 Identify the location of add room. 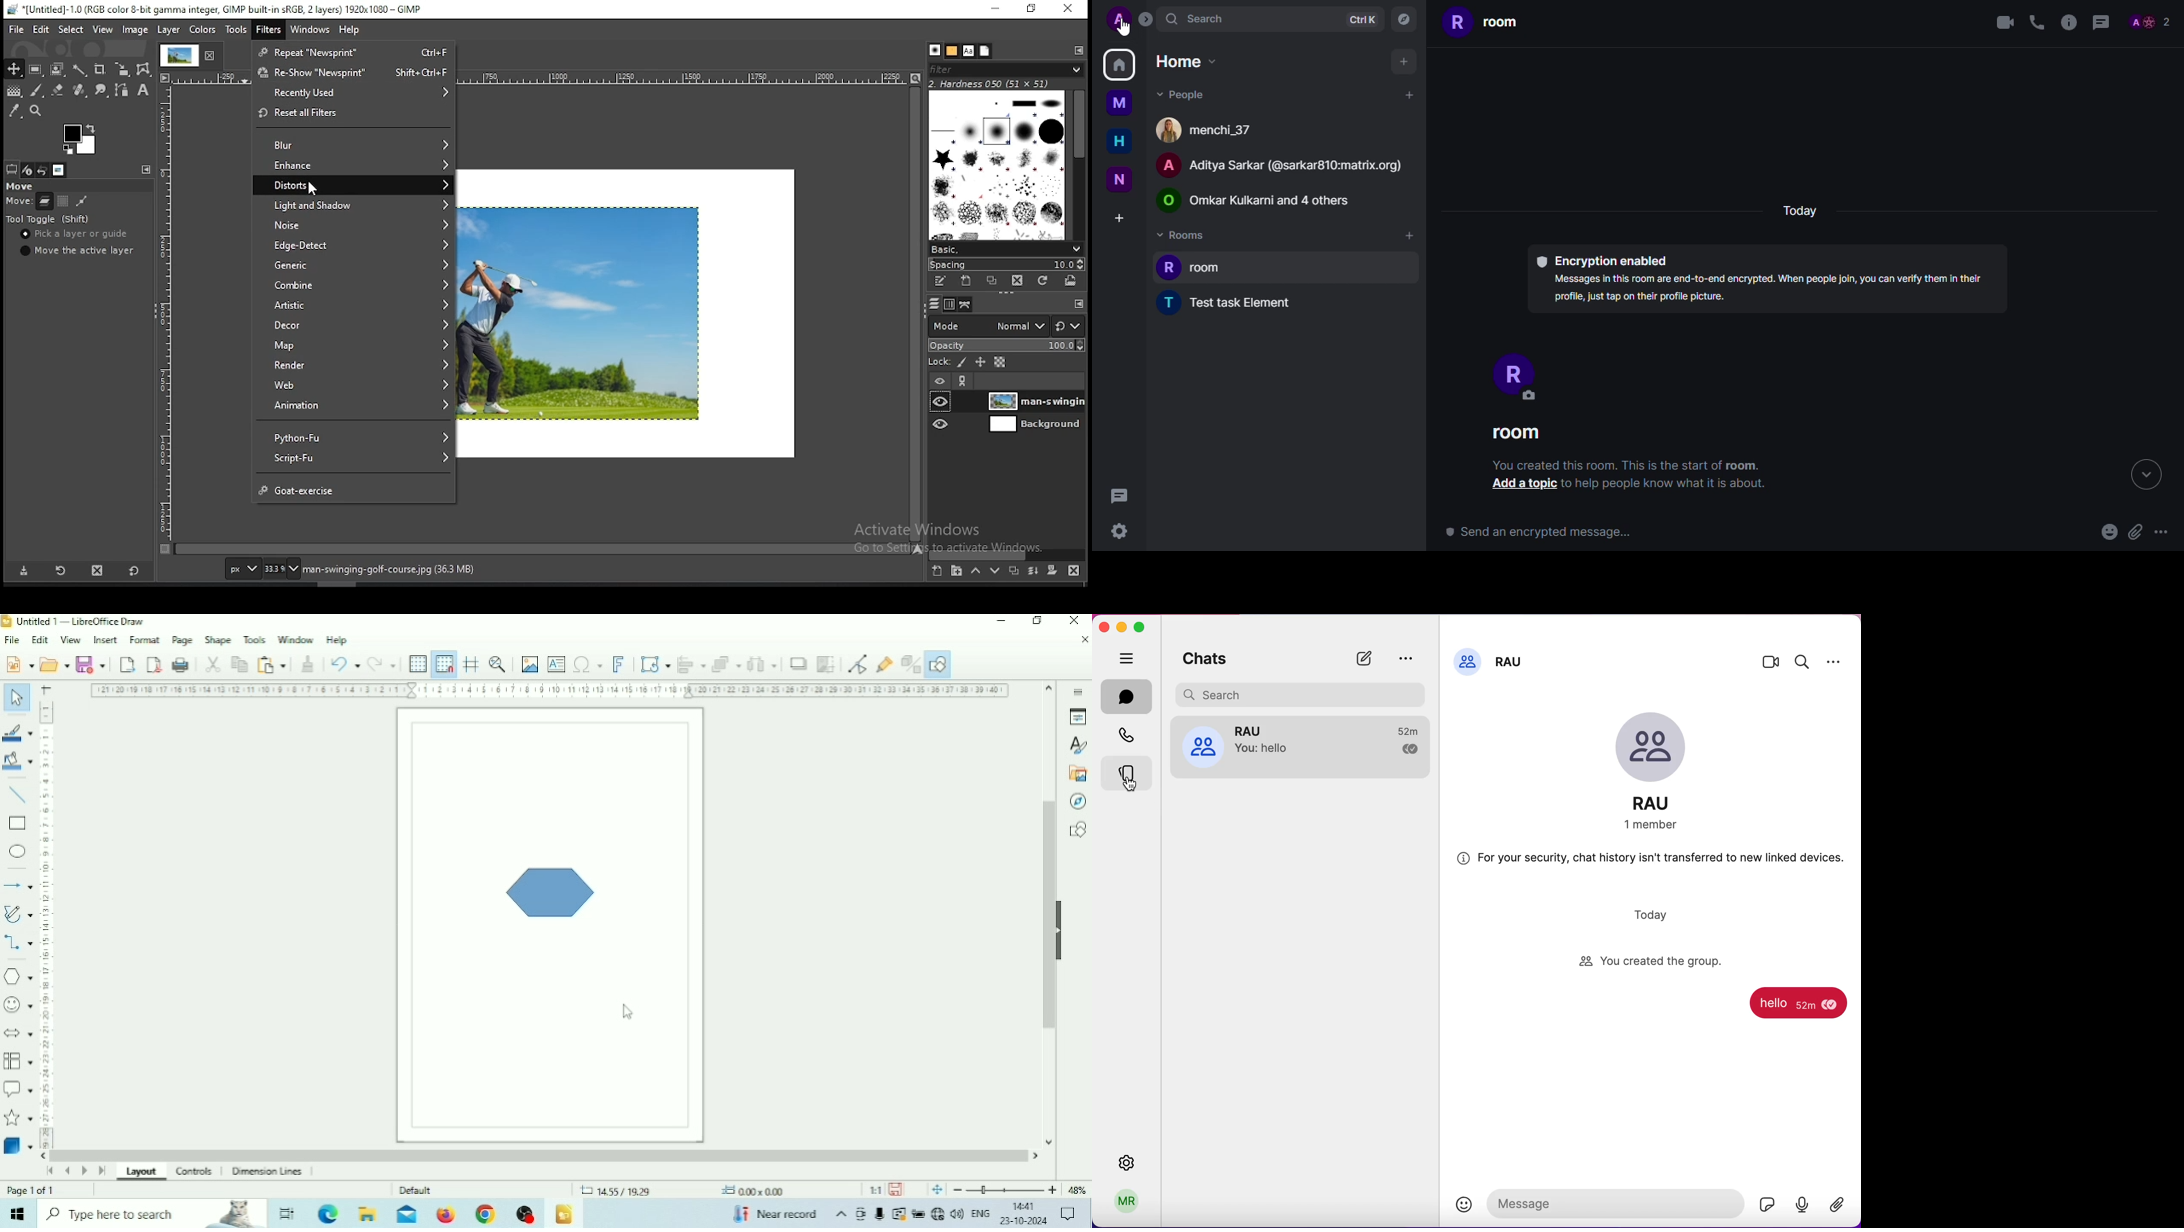
(1409, 235).